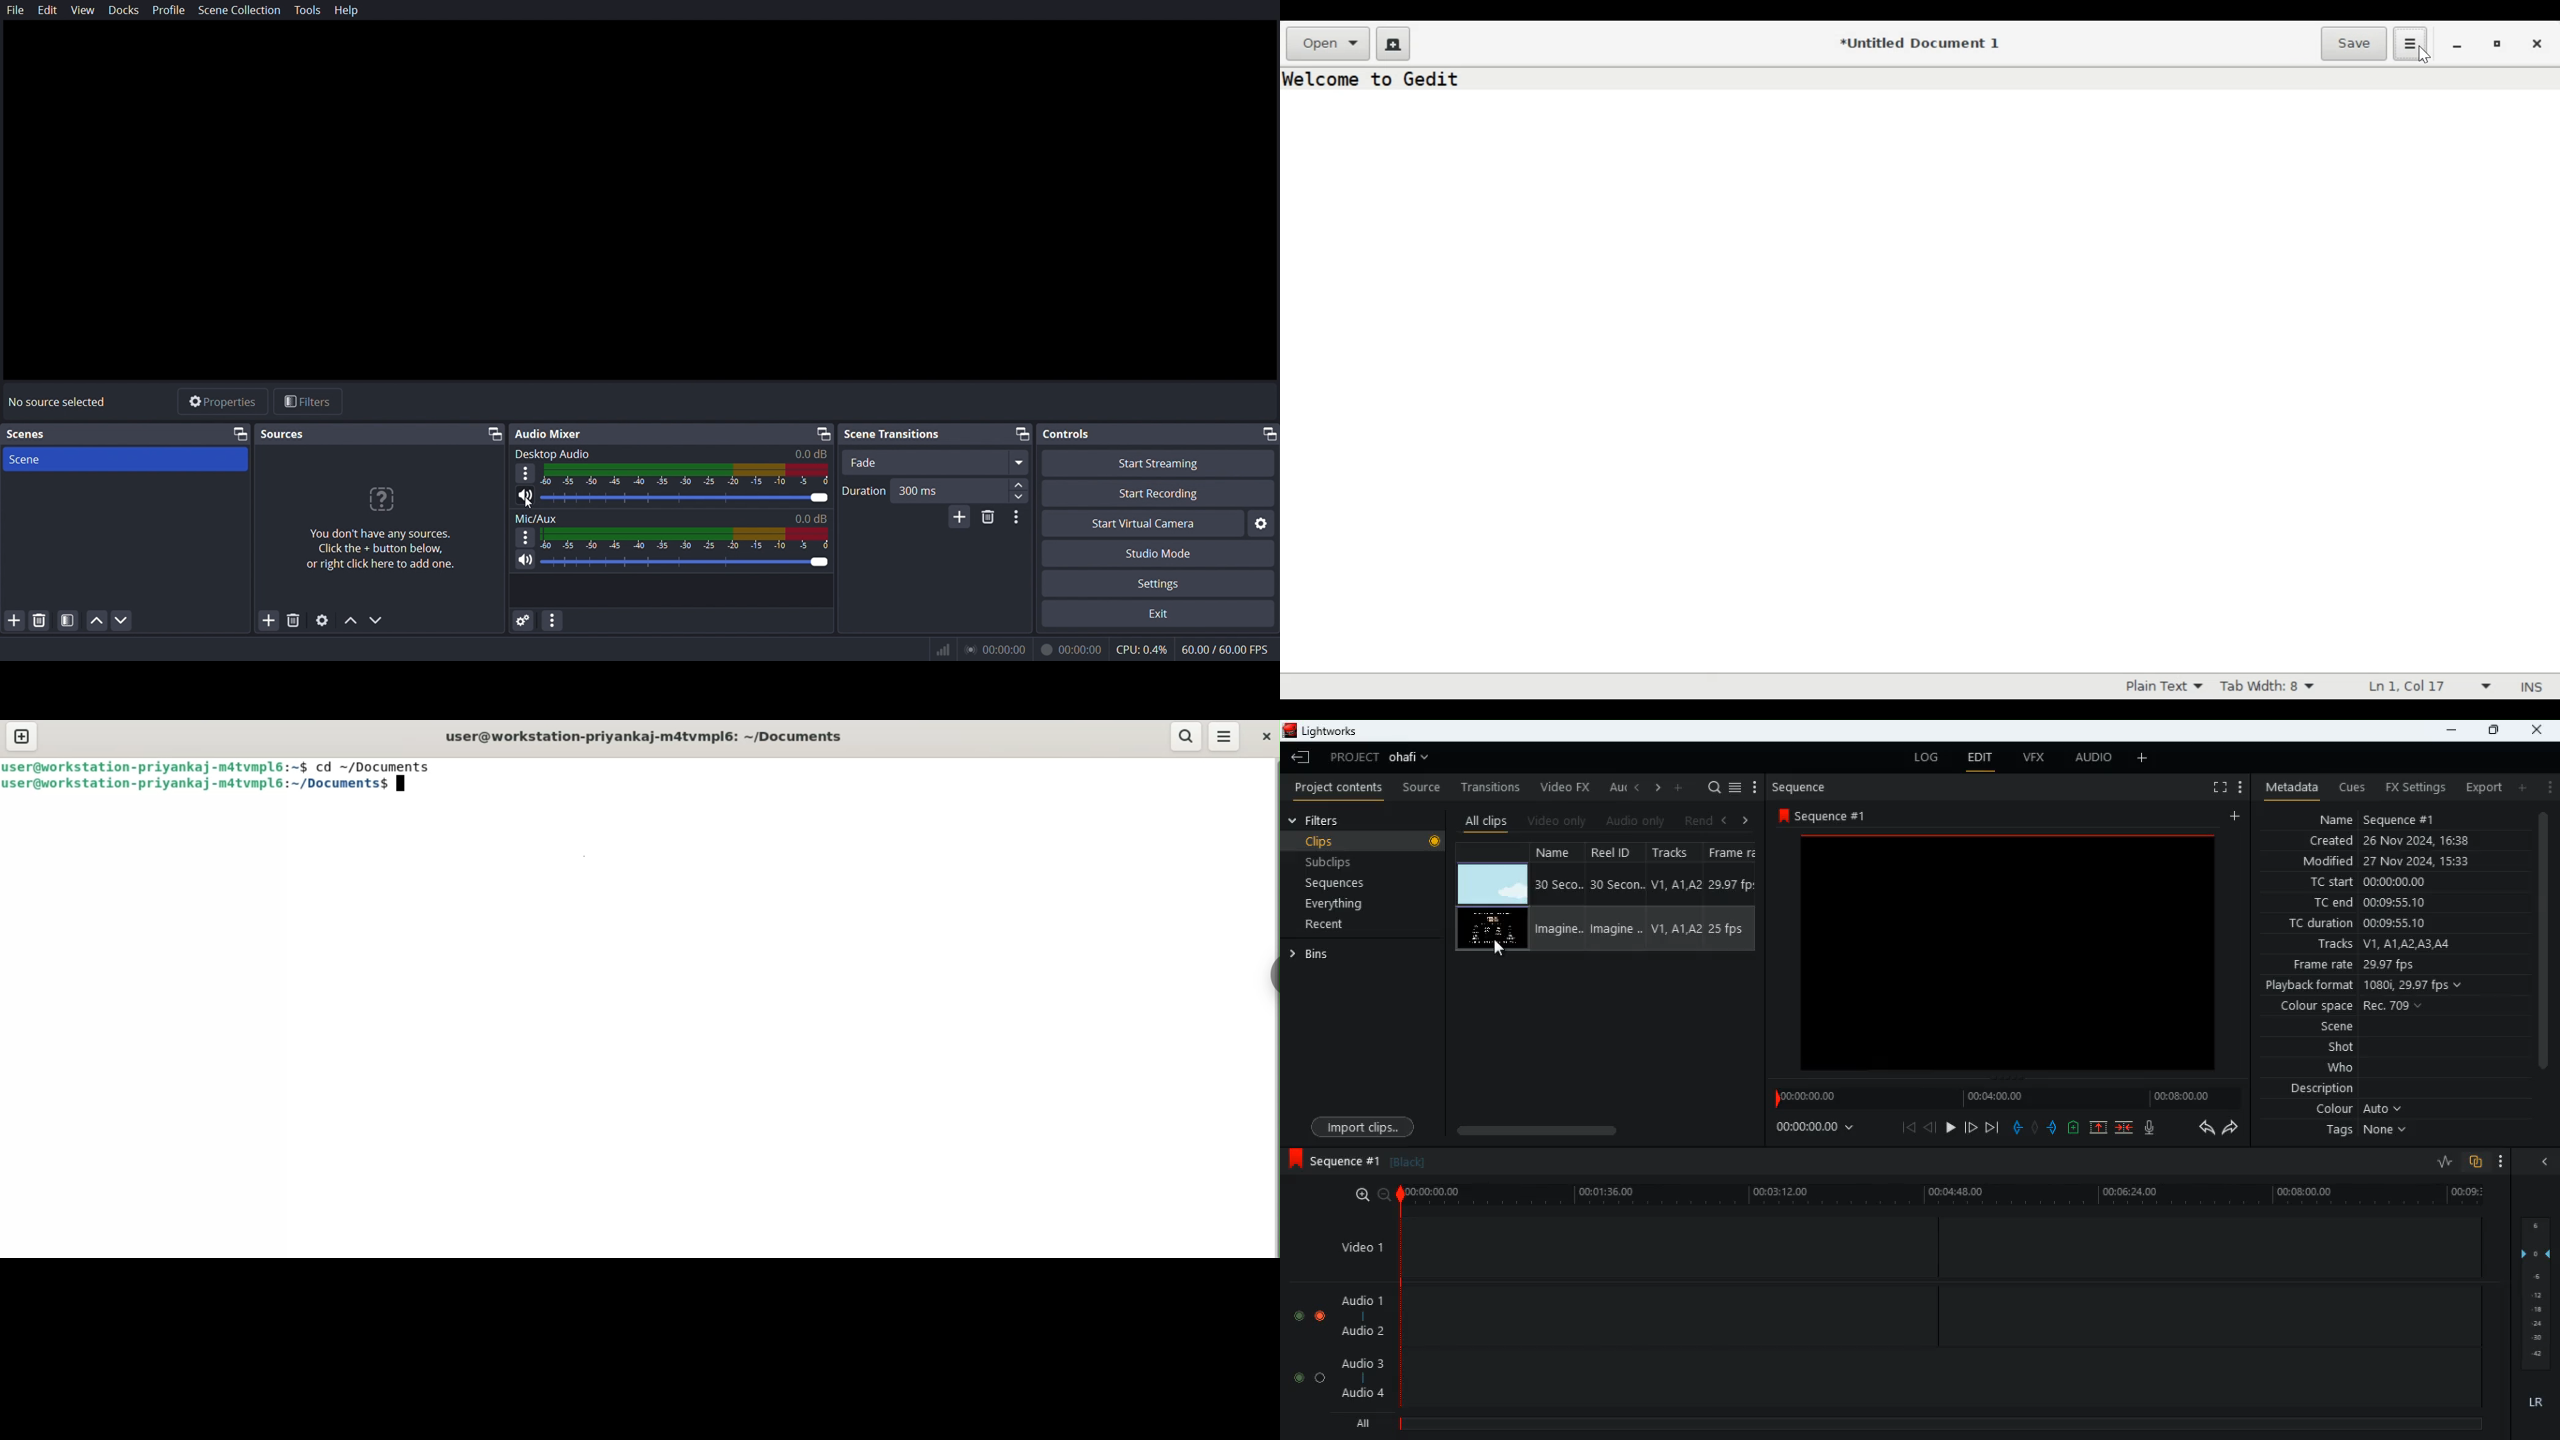  I want to click on restore, so click(1025, 433).